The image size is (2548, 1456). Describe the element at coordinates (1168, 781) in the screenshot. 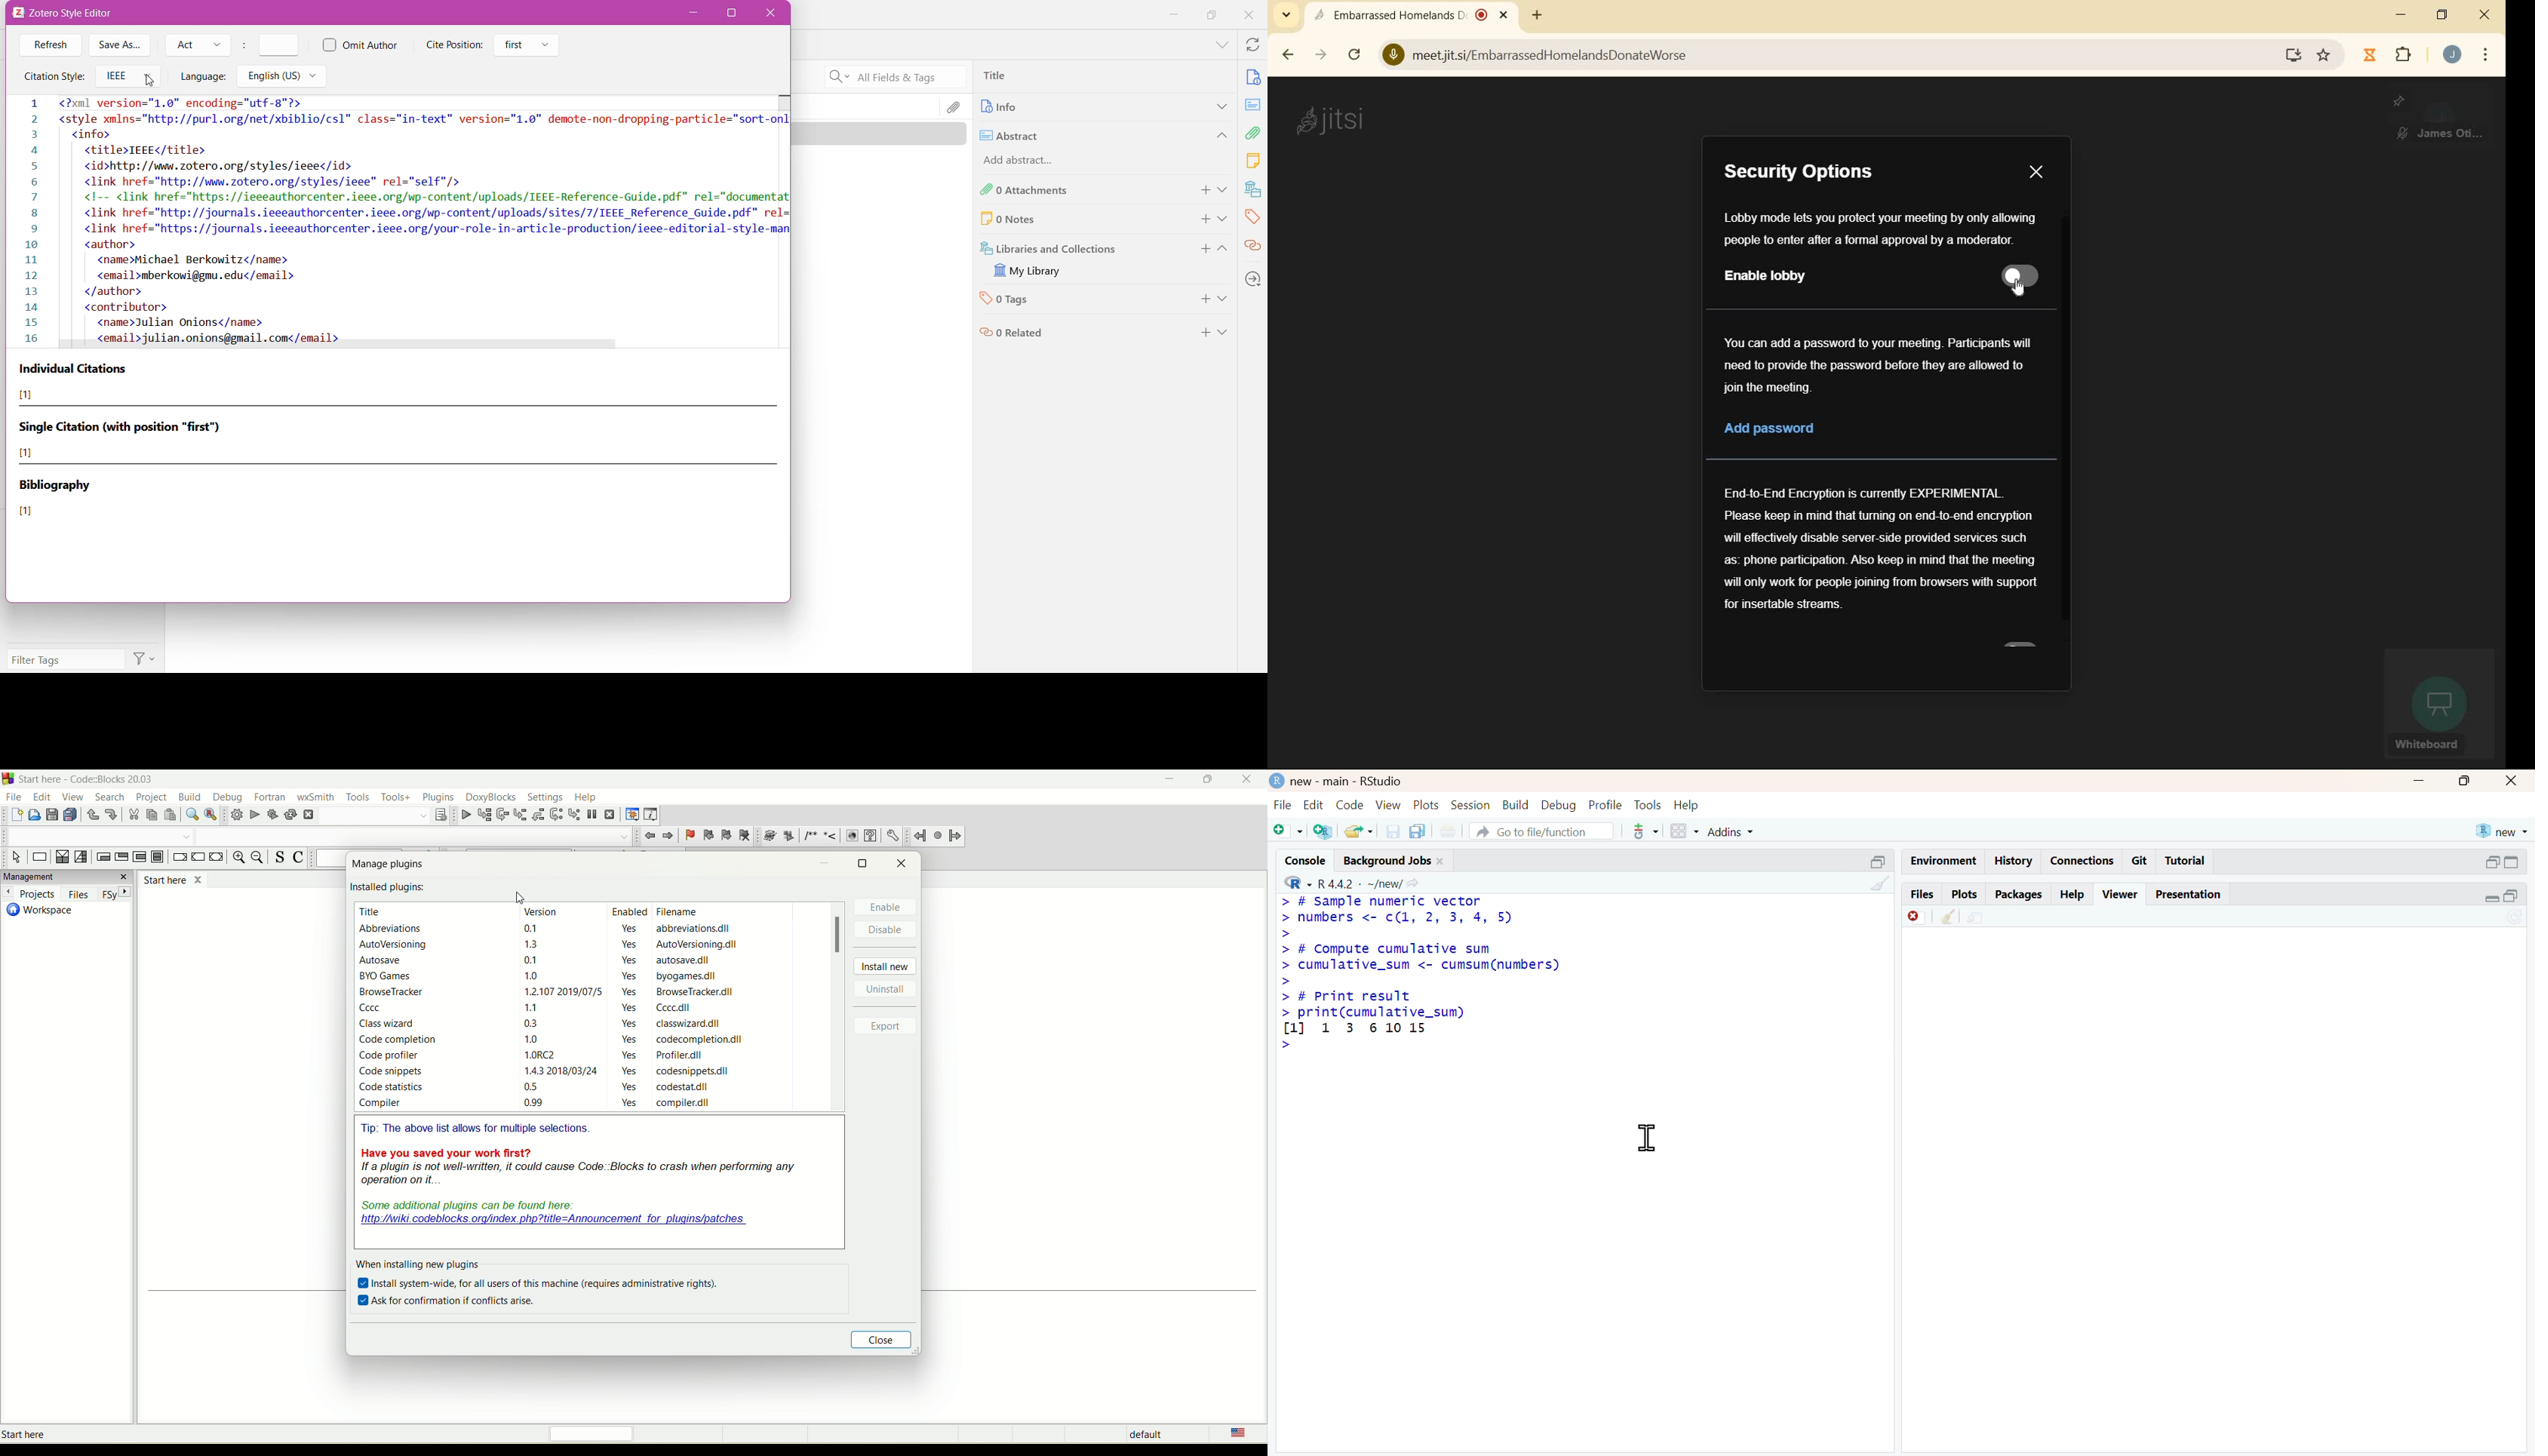

I see `minimize` at that location.